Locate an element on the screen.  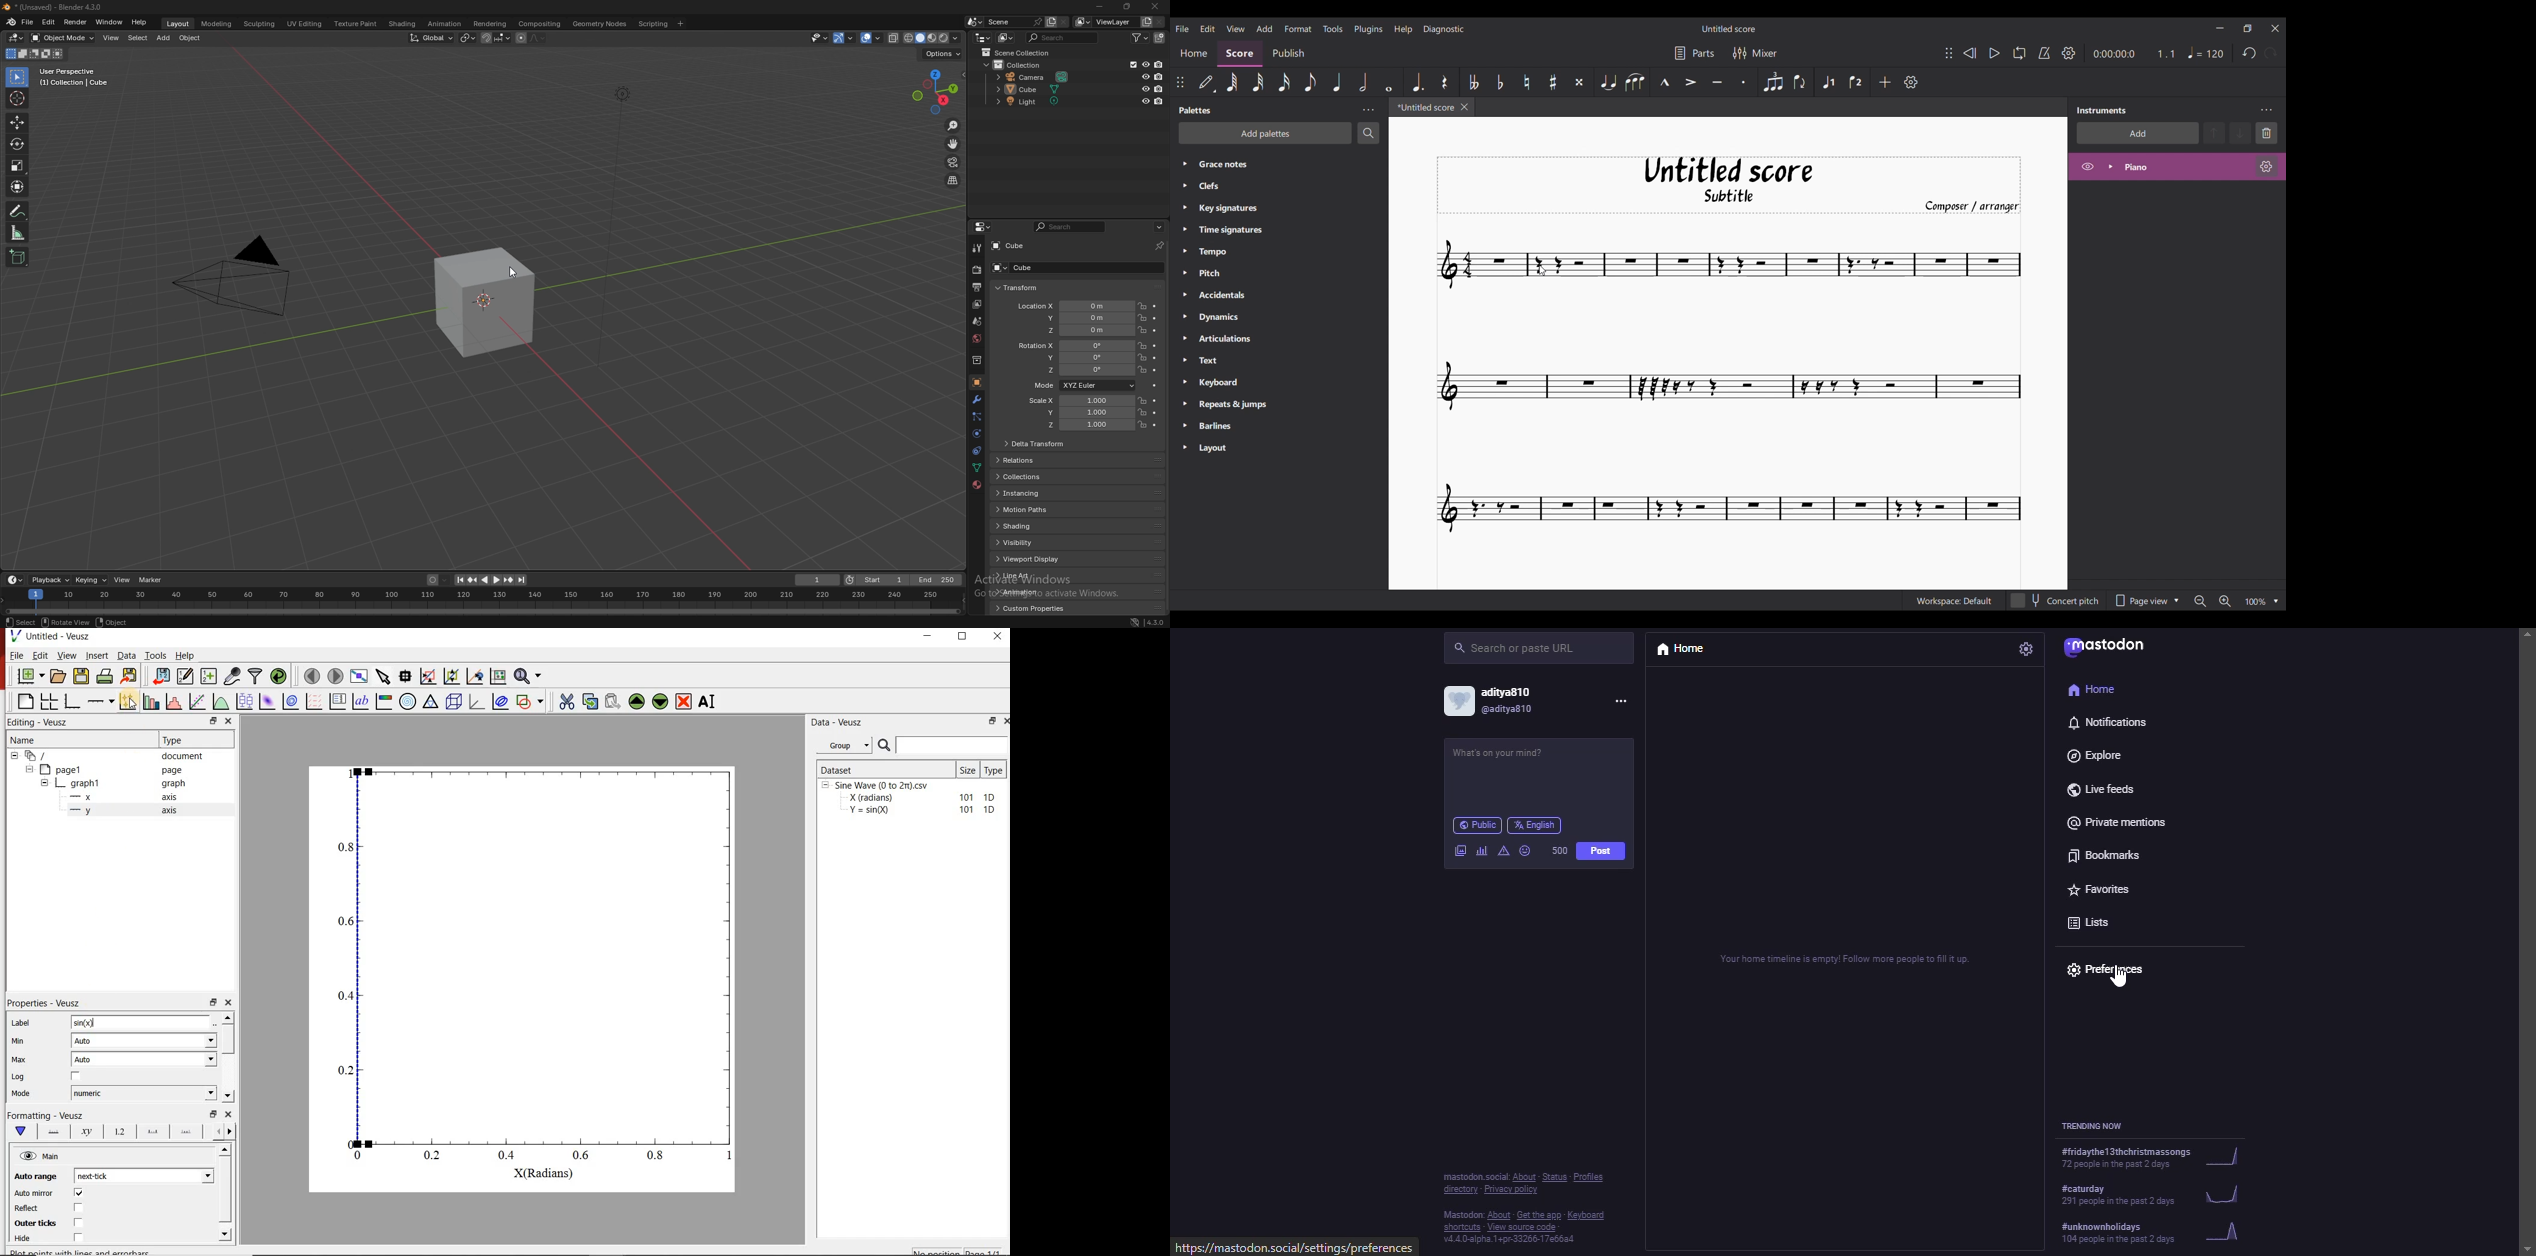
Tie is located at coordinates (1608, 82).